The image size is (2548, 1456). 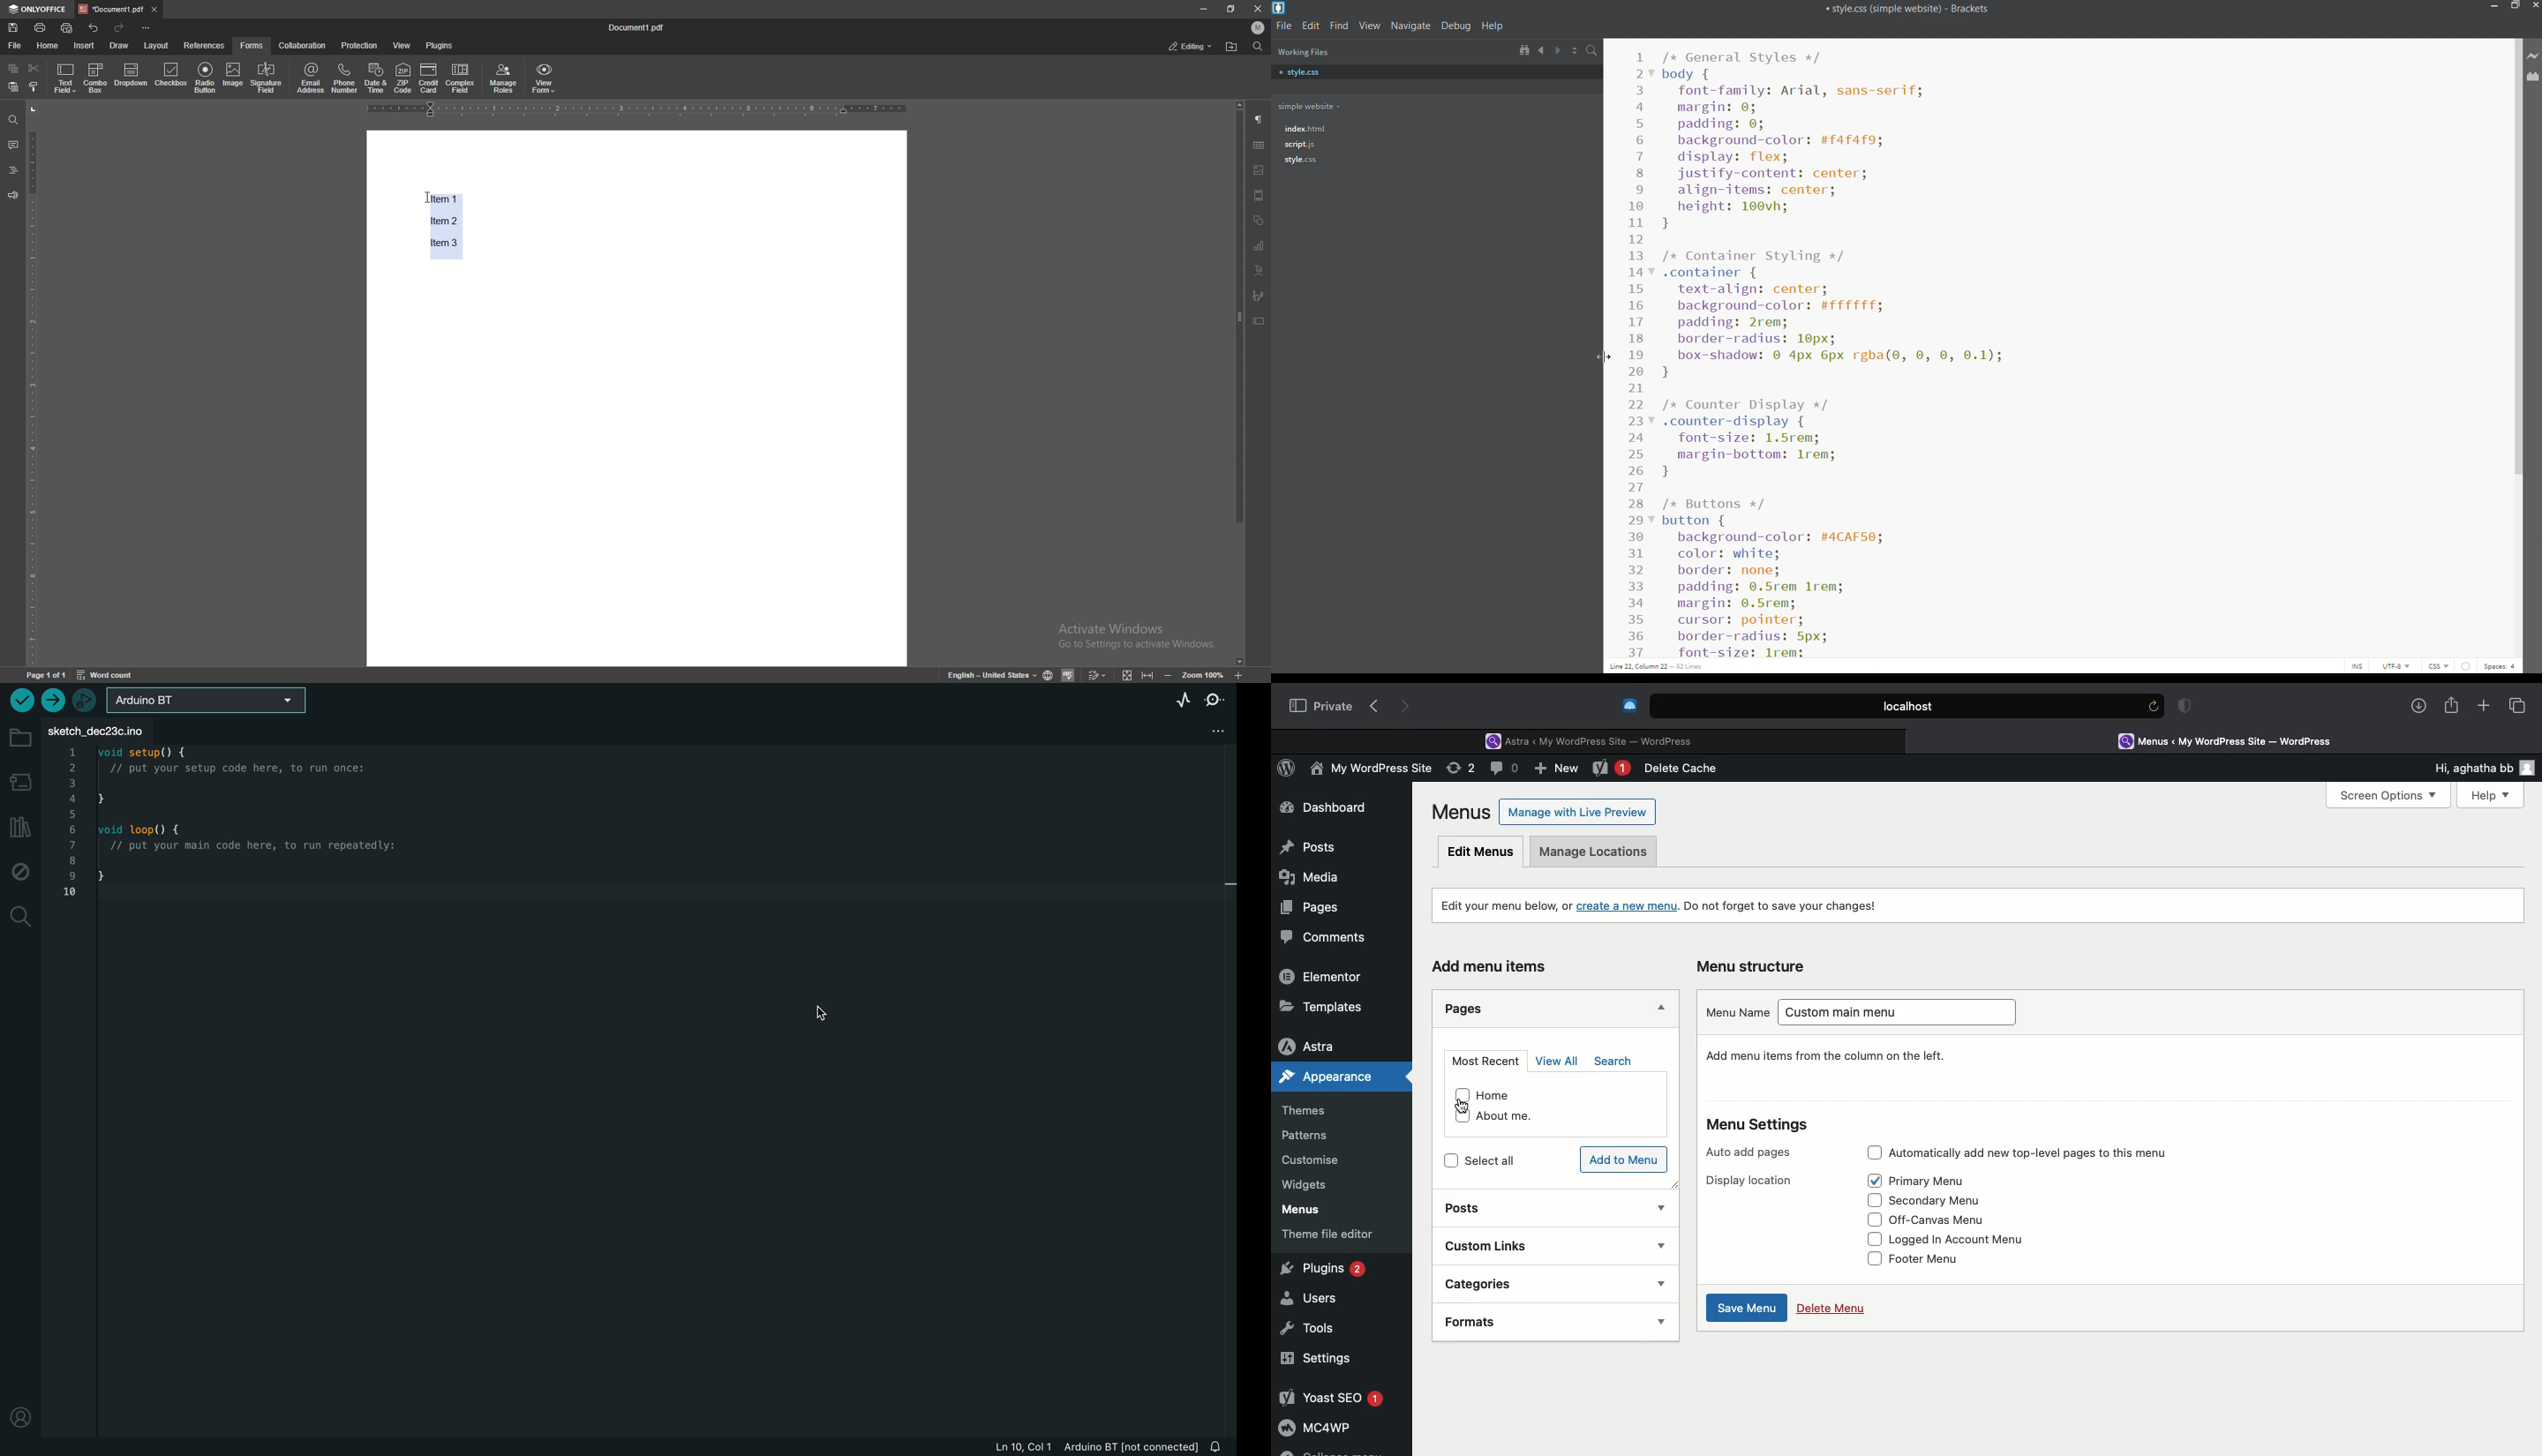 What do you see at coordinates (14, 68) in the screenshot?
I see `copy` at bounding box center [14, 68].